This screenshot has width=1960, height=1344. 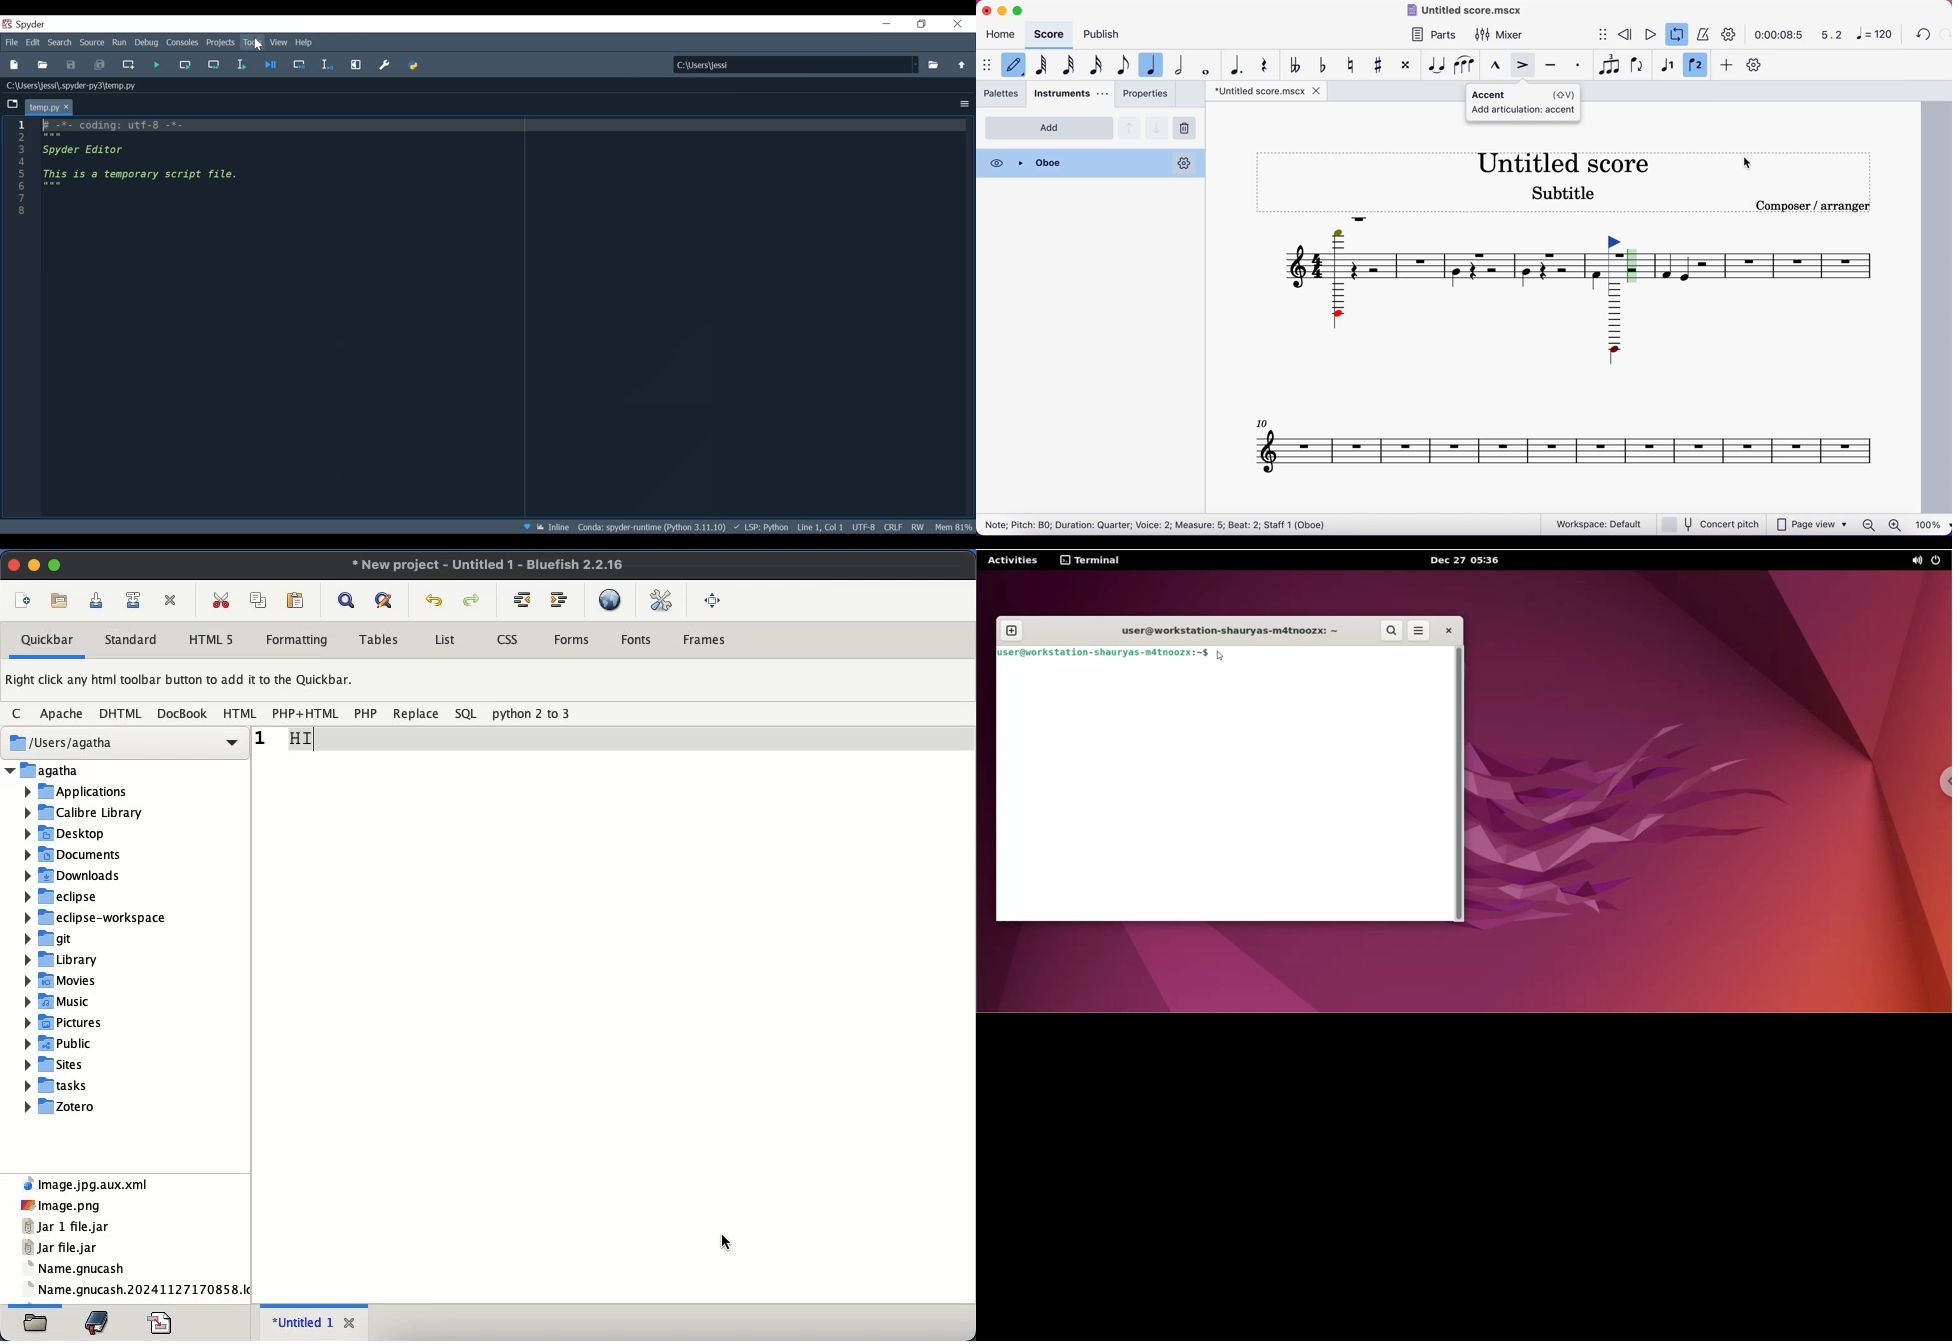 I want to click on user@workstation-shauryas-m4tnoozx: ~, so click(x=1223, y=630).